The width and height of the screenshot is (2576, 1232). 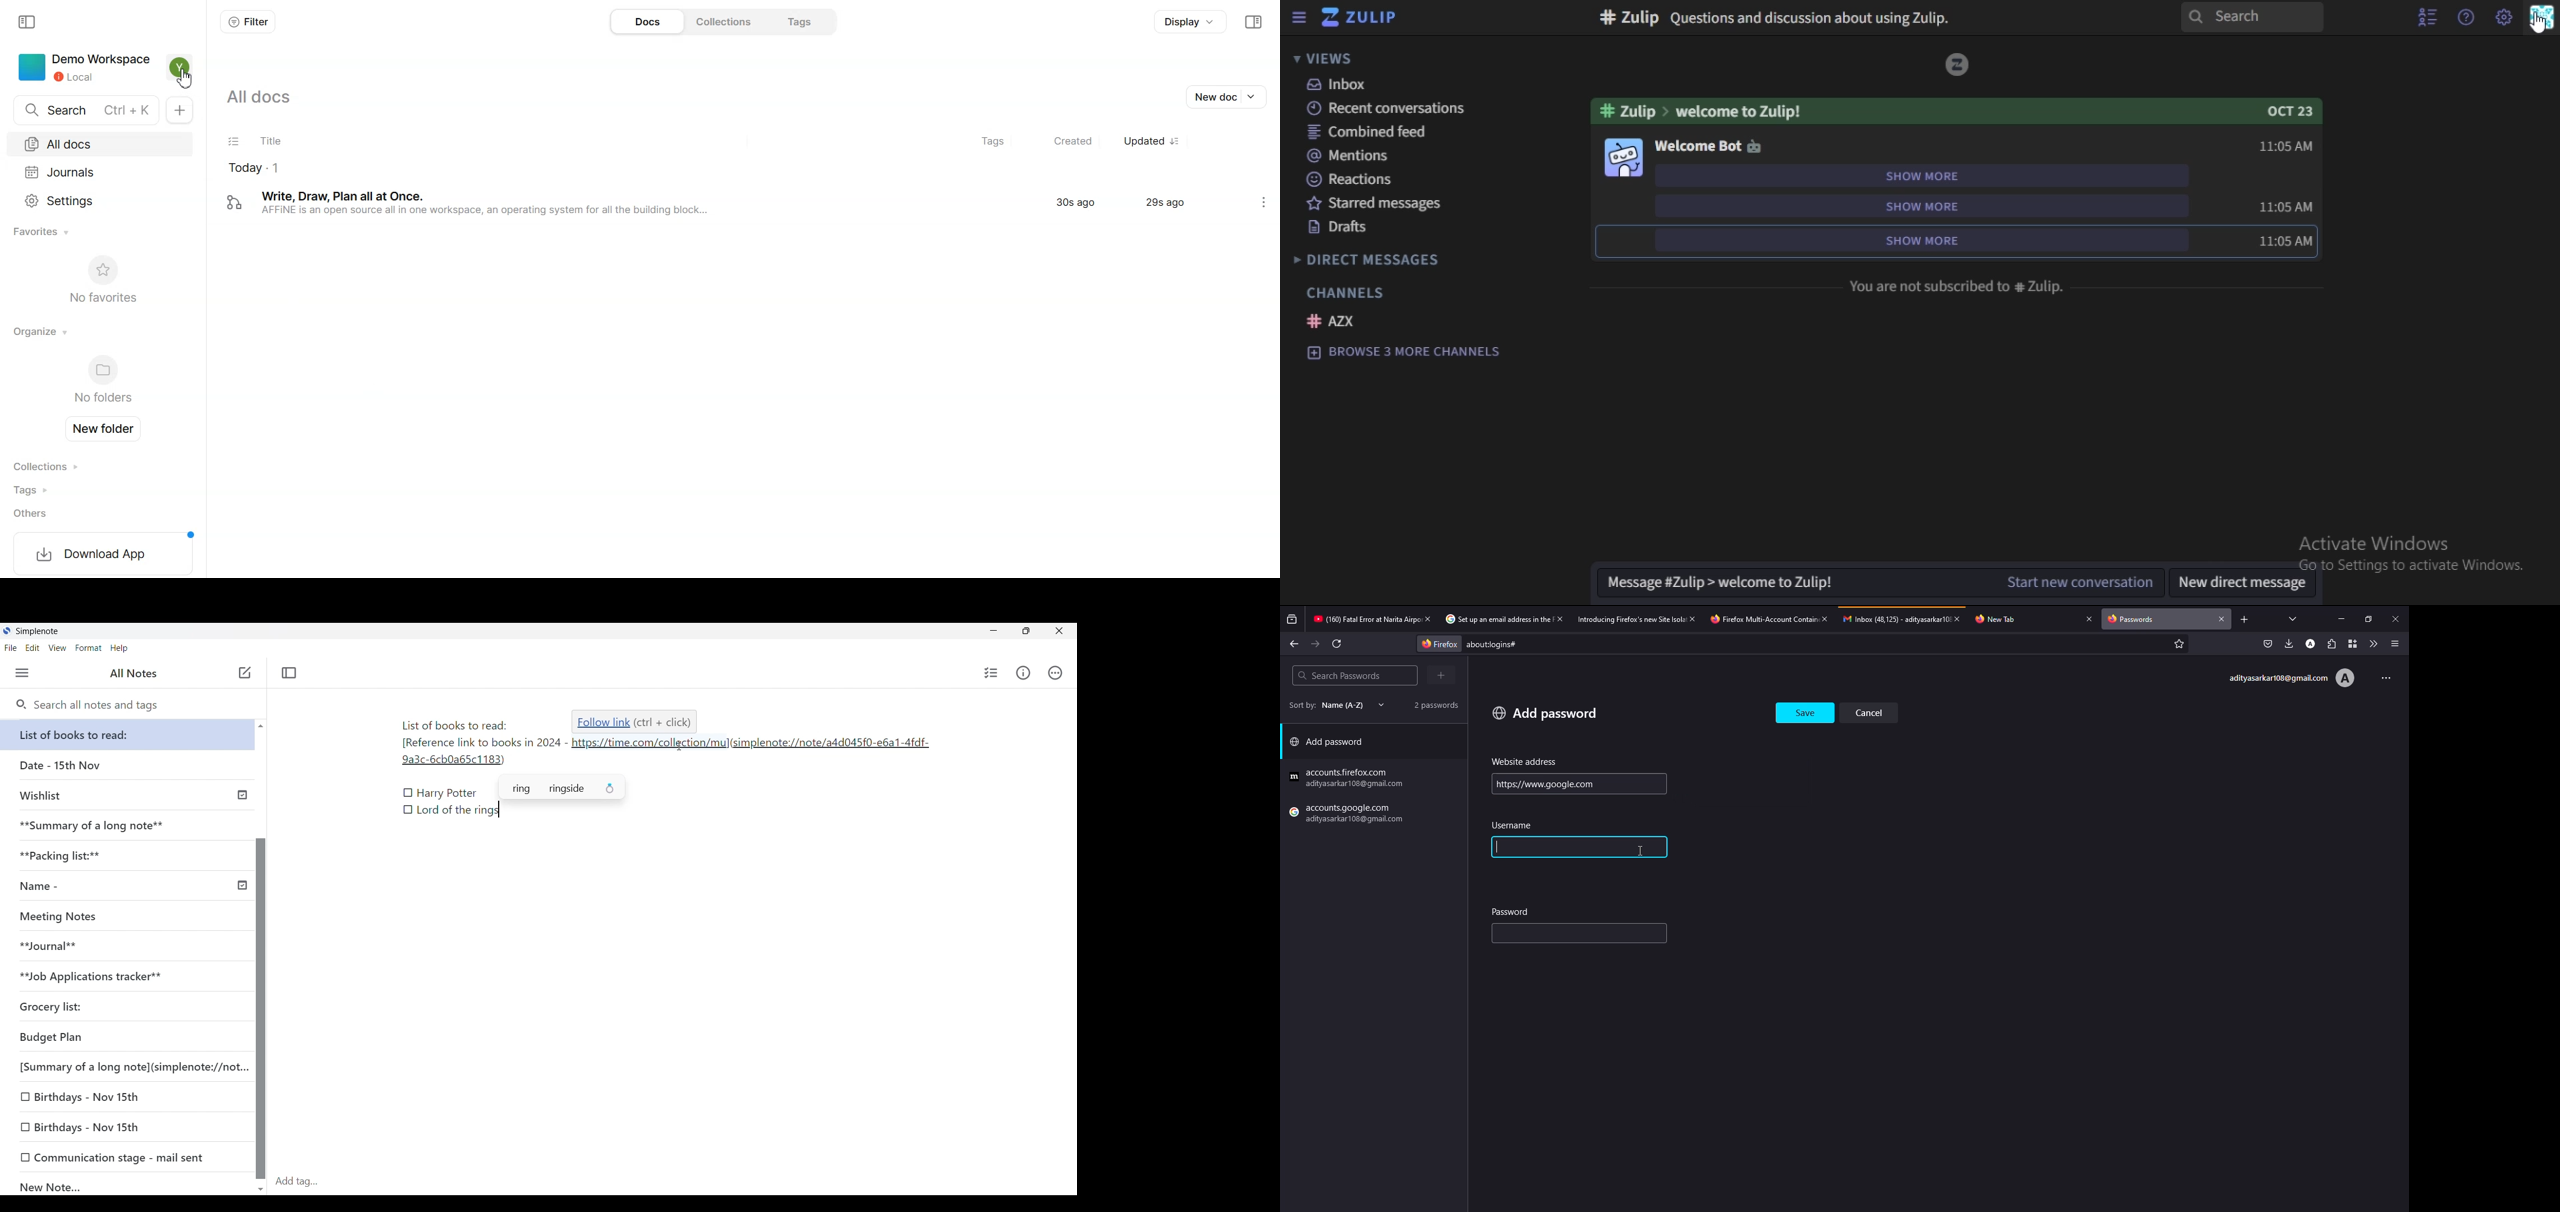 What do you see at coordinates (1934, 207) in the screenshot?
I see `show more` at bounding box center [1934, 207].